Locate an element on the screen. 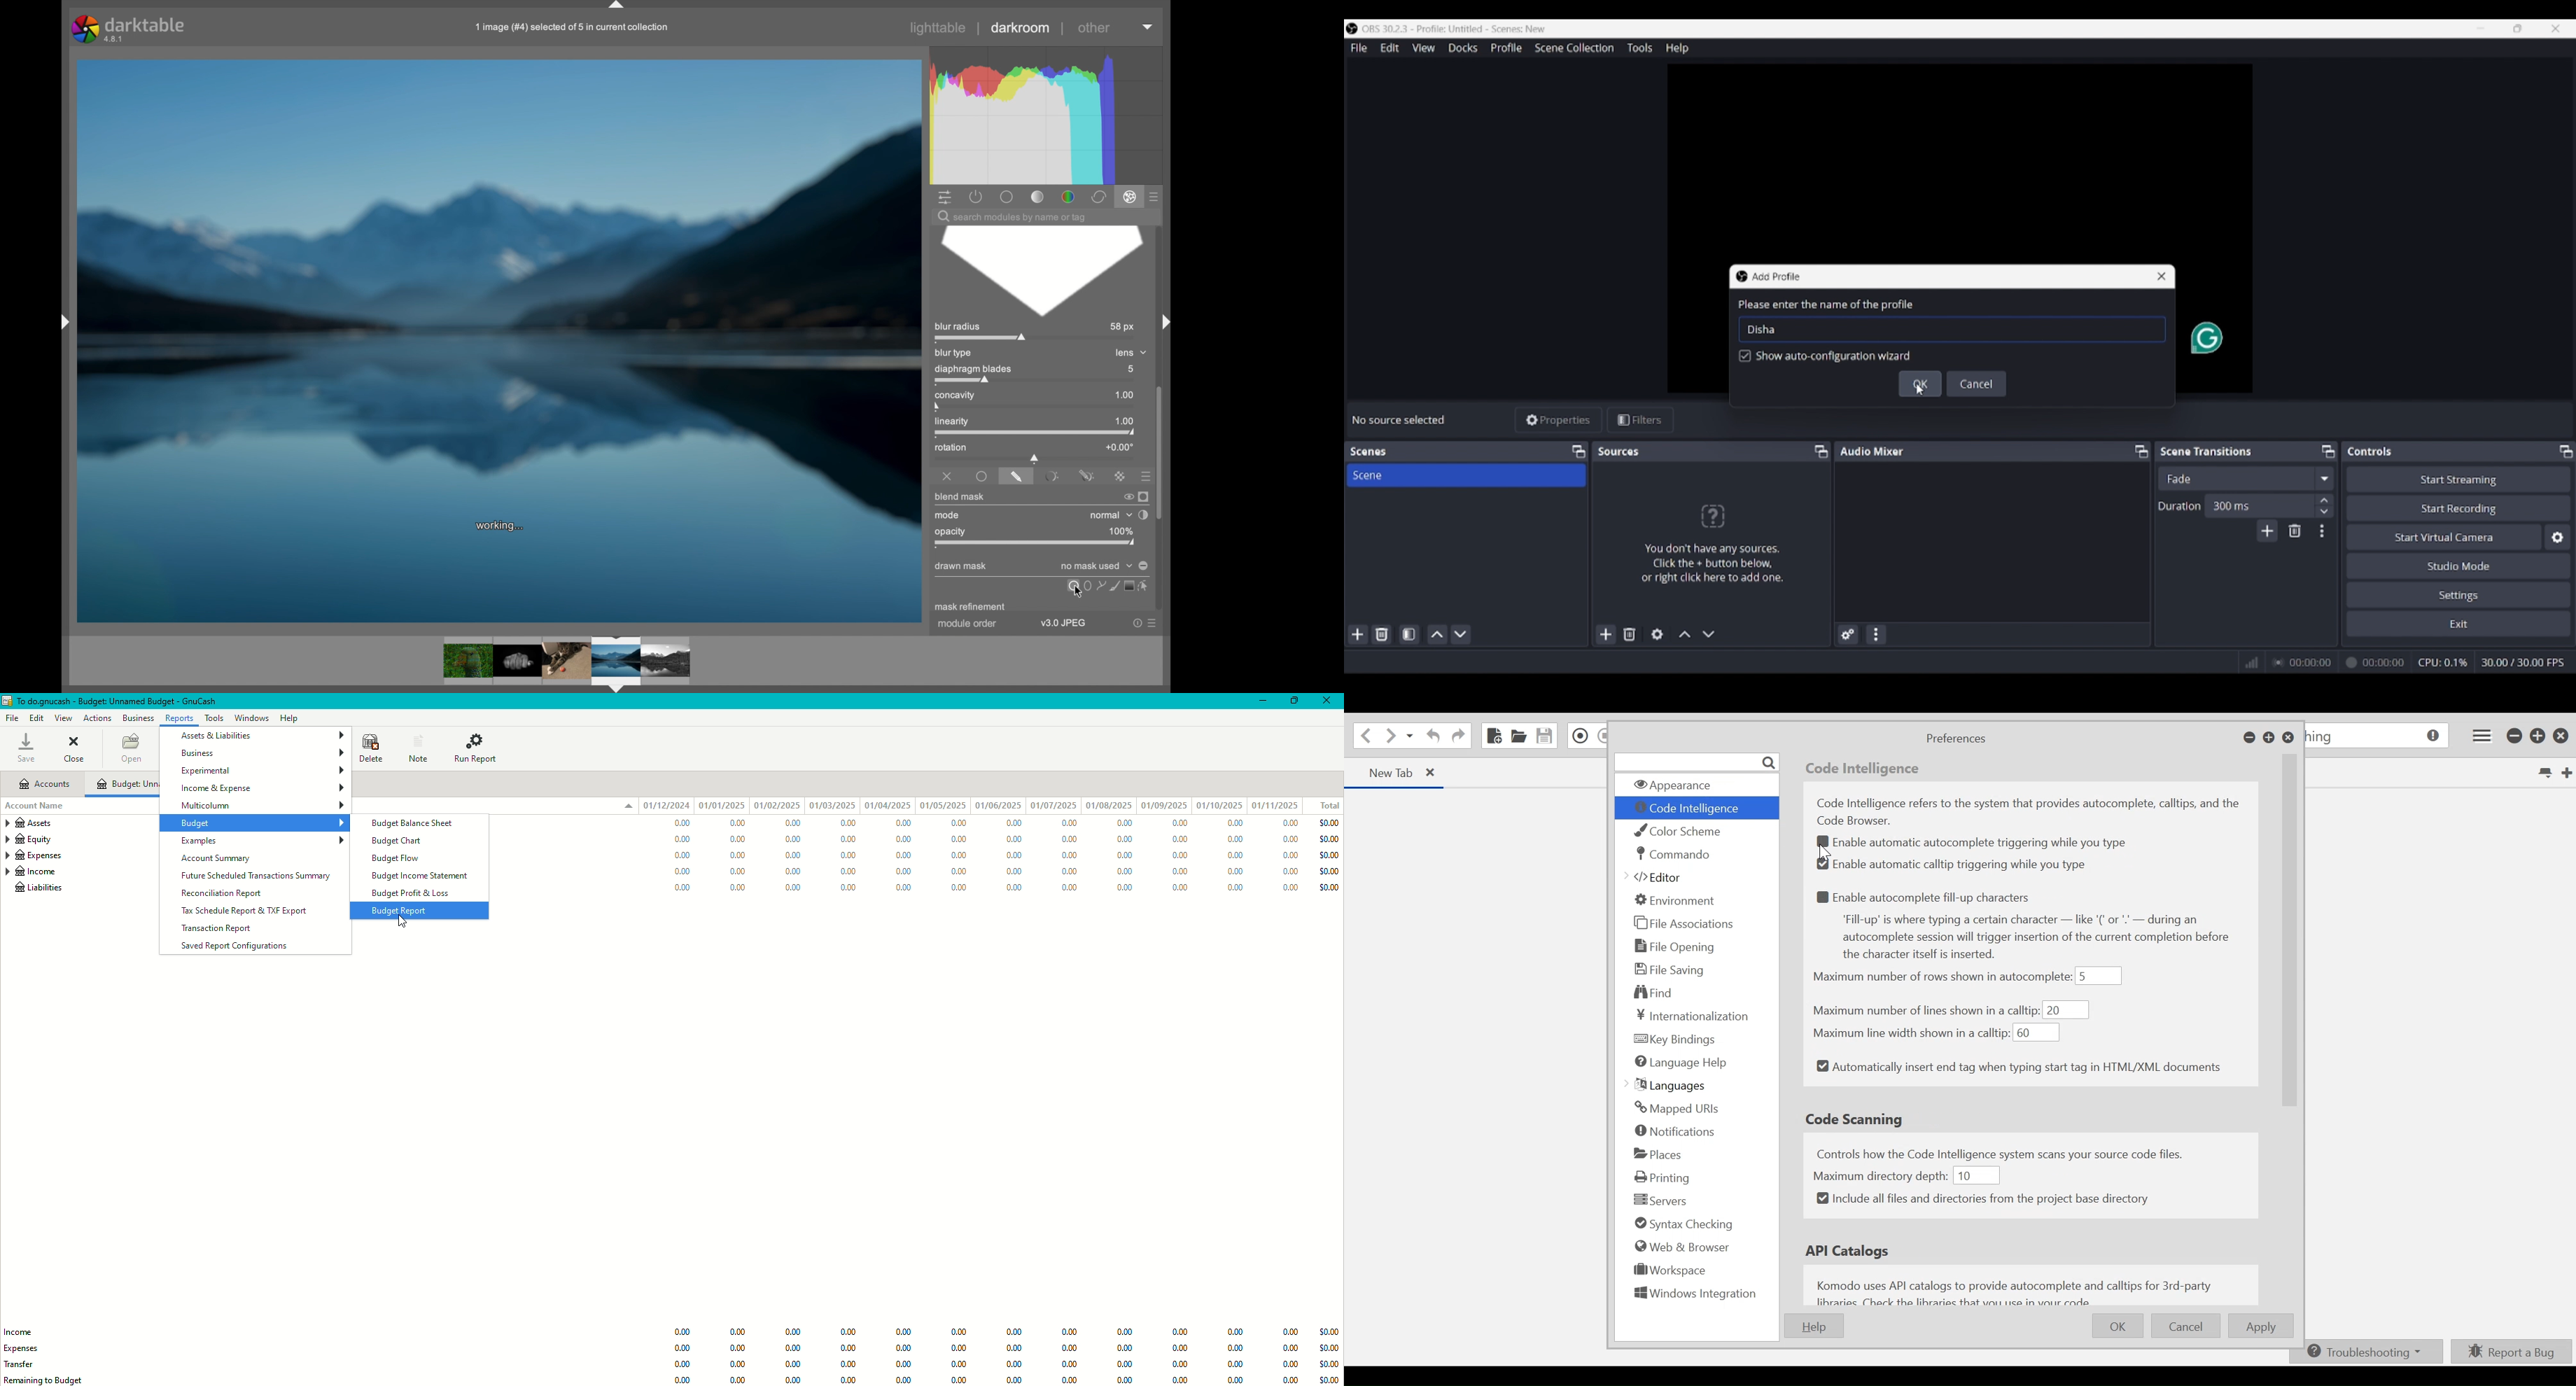  Expenses is located at coordinates (34, 856).